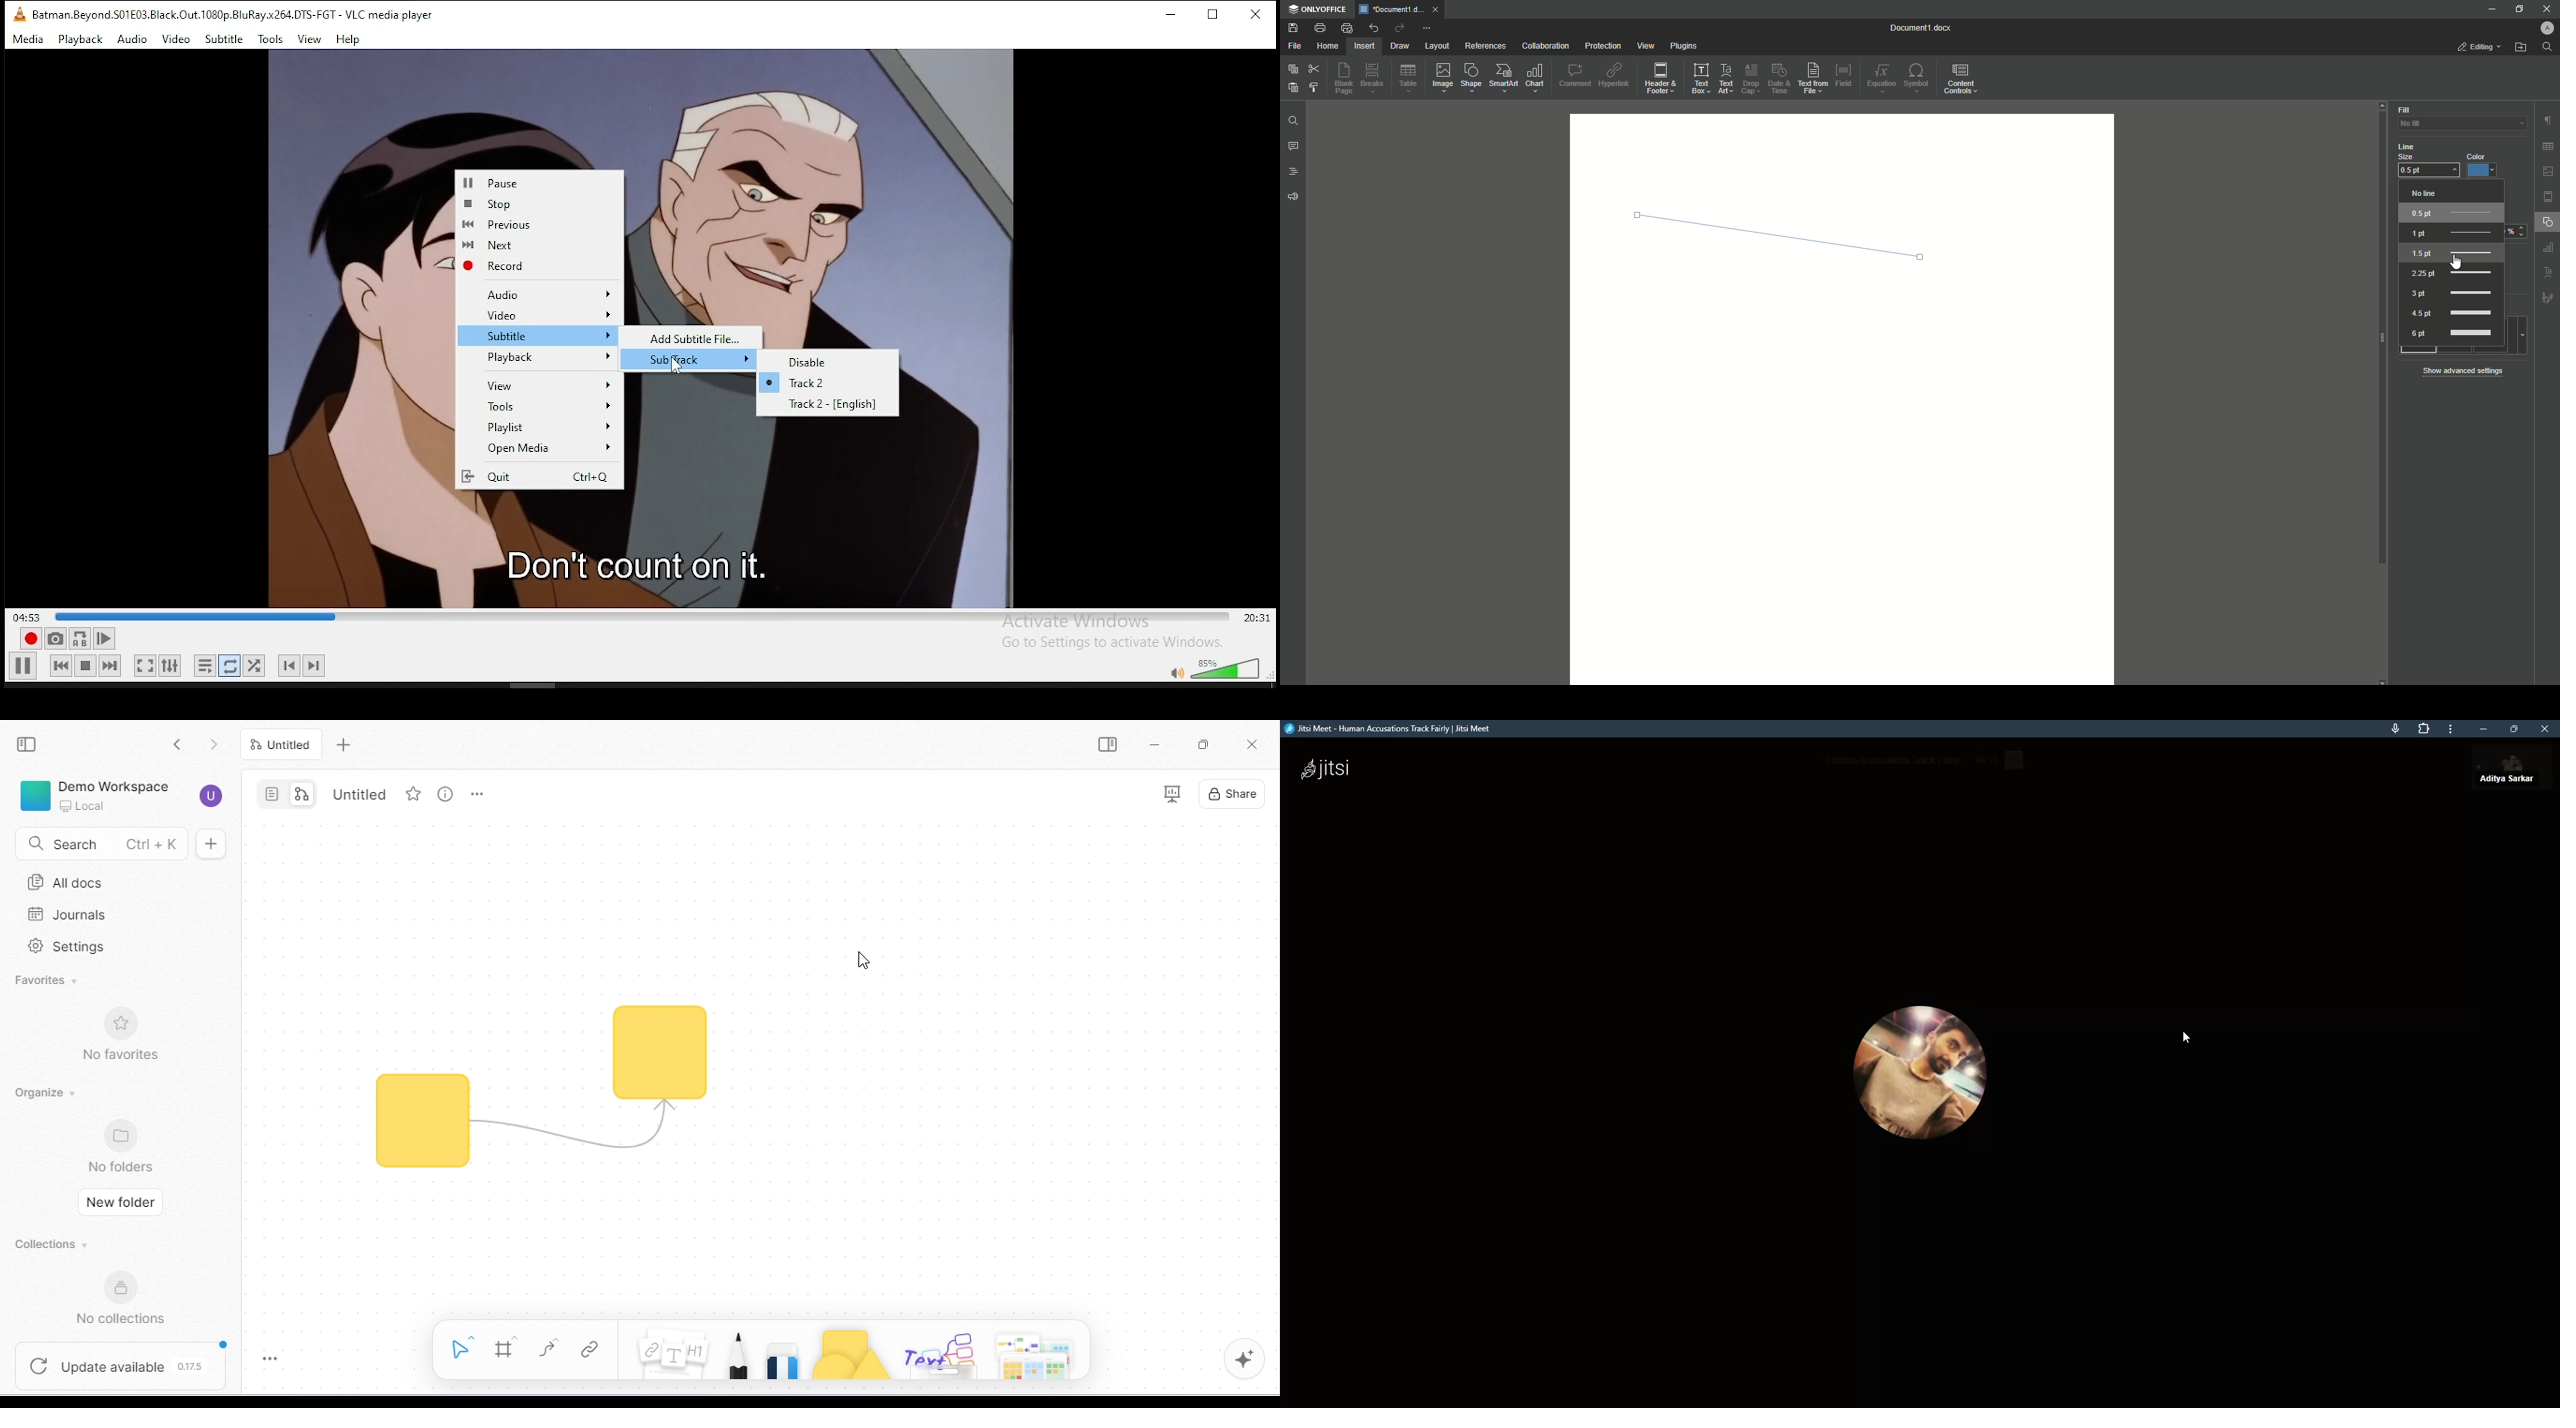 This screenshot has width=2576, height=1428. I want to click on No Line, so click(2446, 193).